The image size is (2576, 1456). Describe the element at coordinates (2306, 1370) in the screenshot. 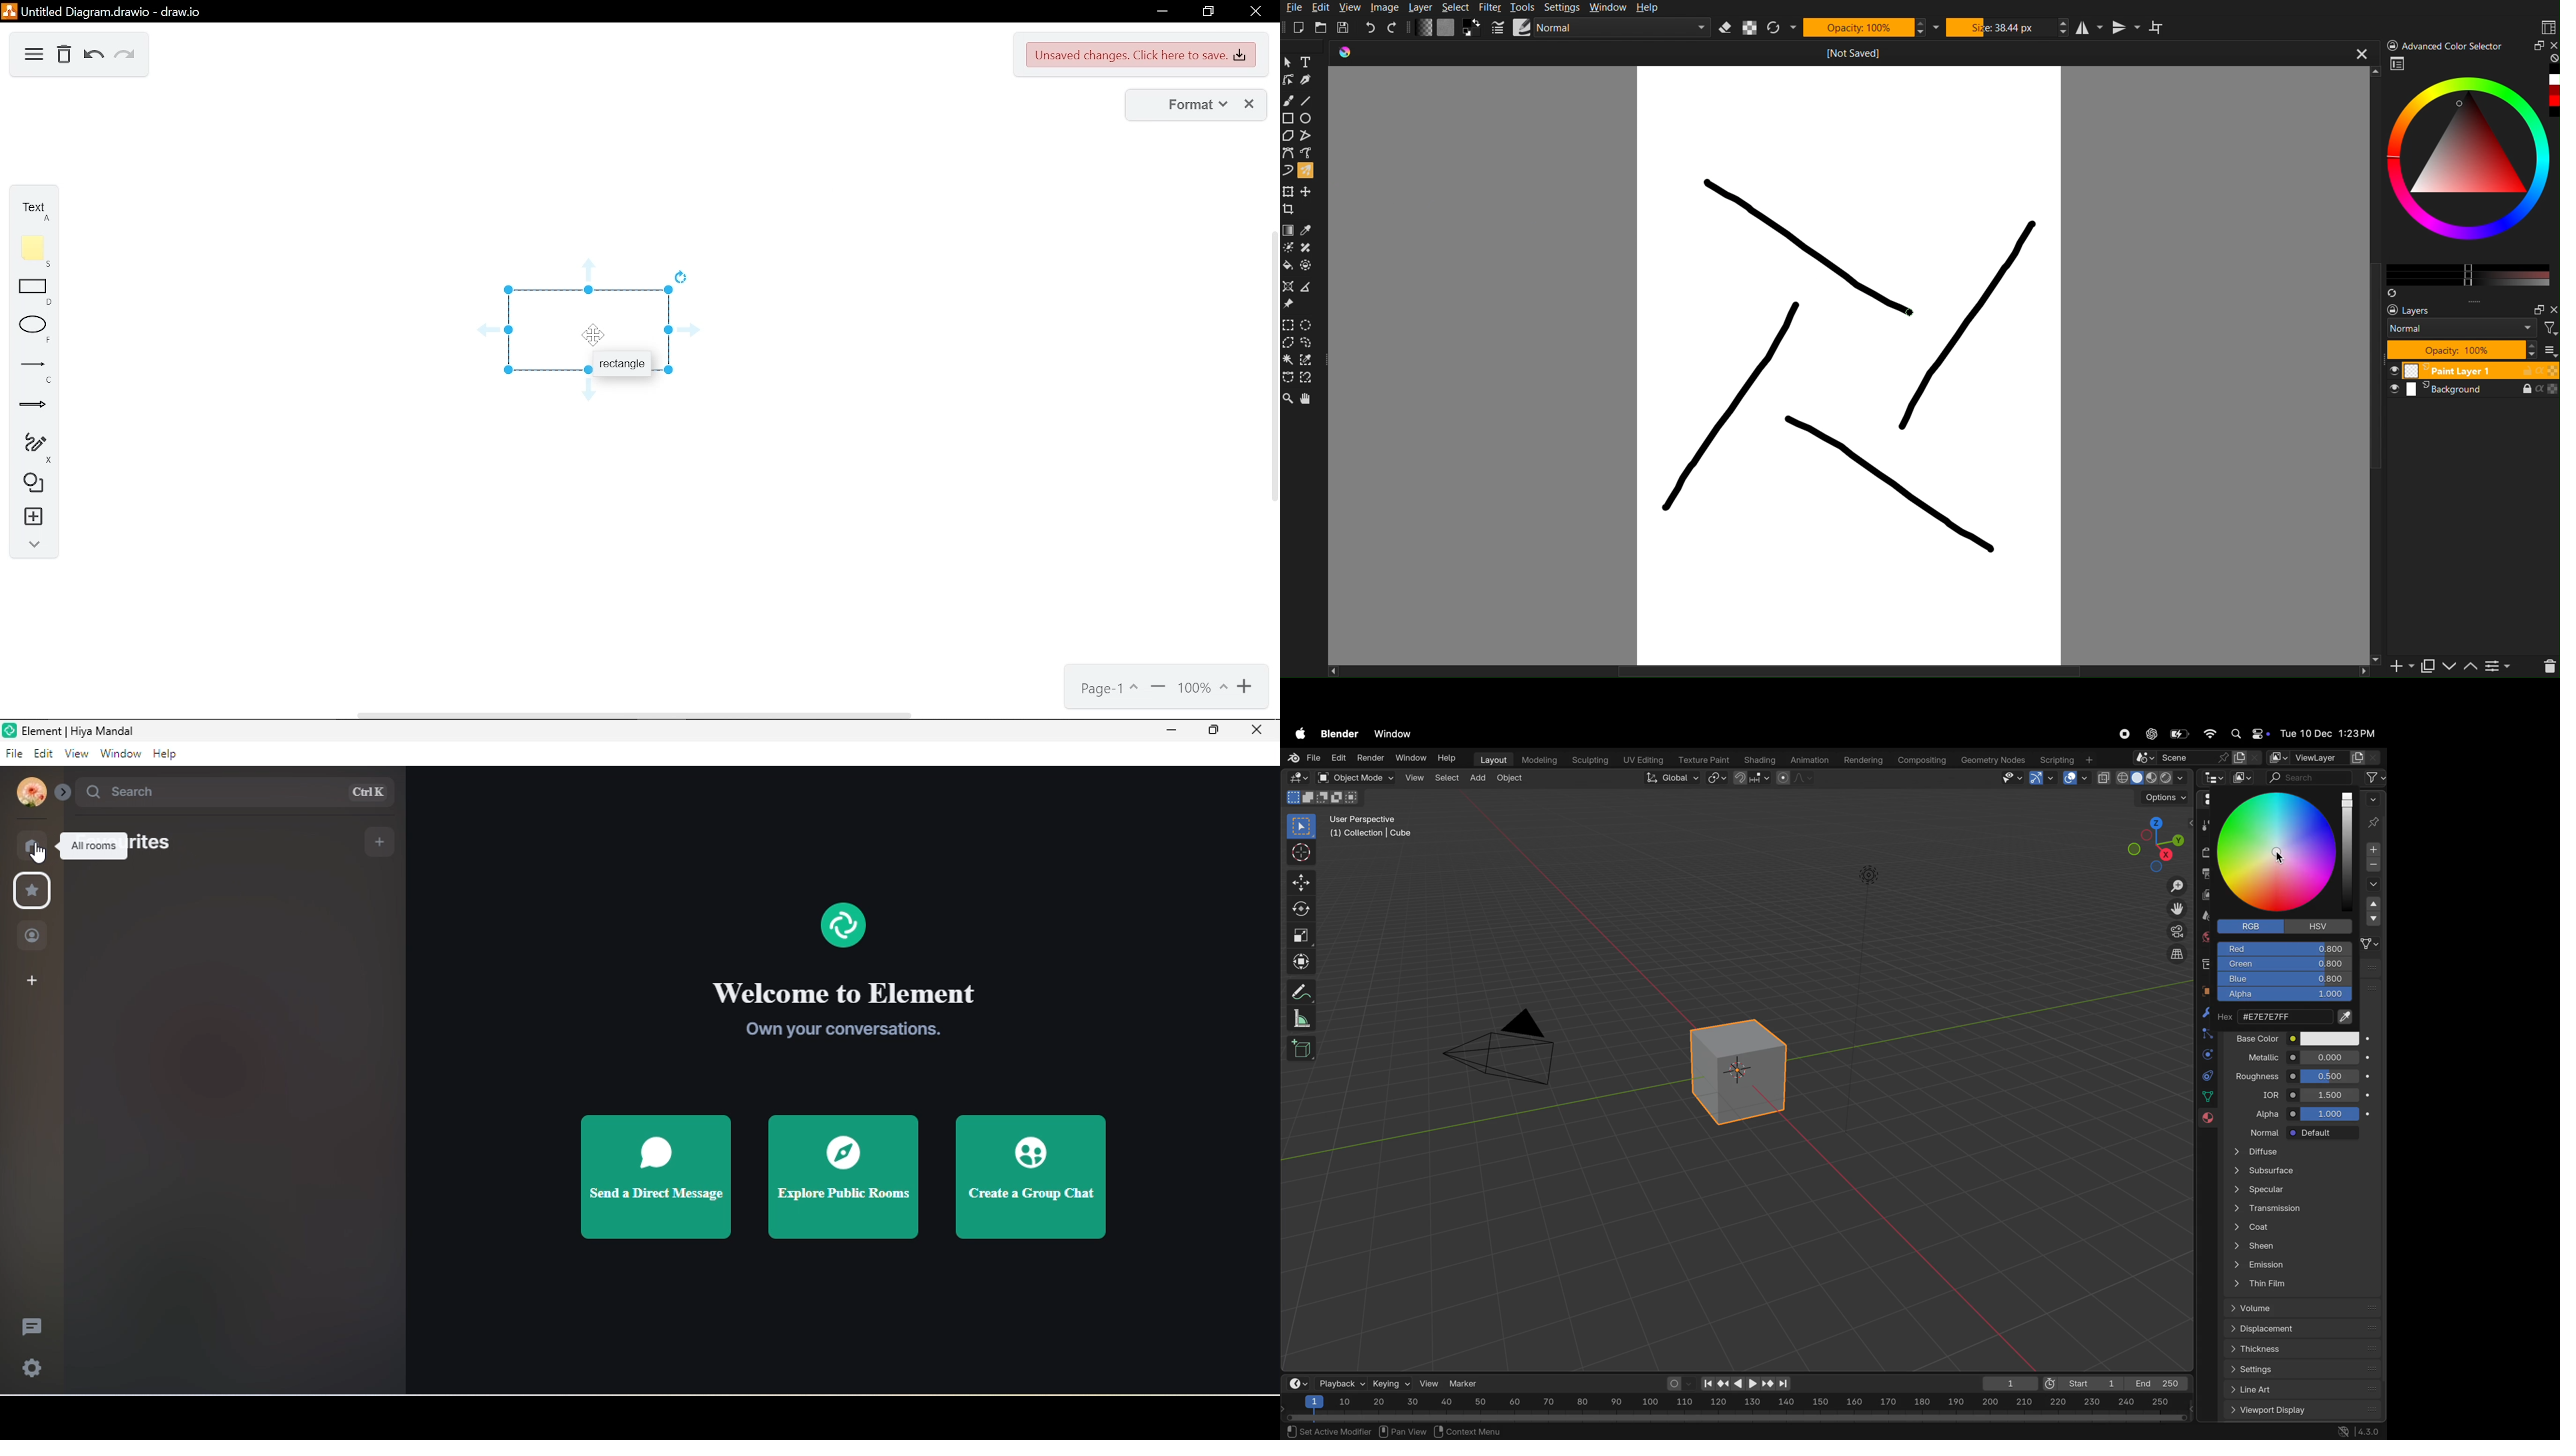

I see `settings` at that location.